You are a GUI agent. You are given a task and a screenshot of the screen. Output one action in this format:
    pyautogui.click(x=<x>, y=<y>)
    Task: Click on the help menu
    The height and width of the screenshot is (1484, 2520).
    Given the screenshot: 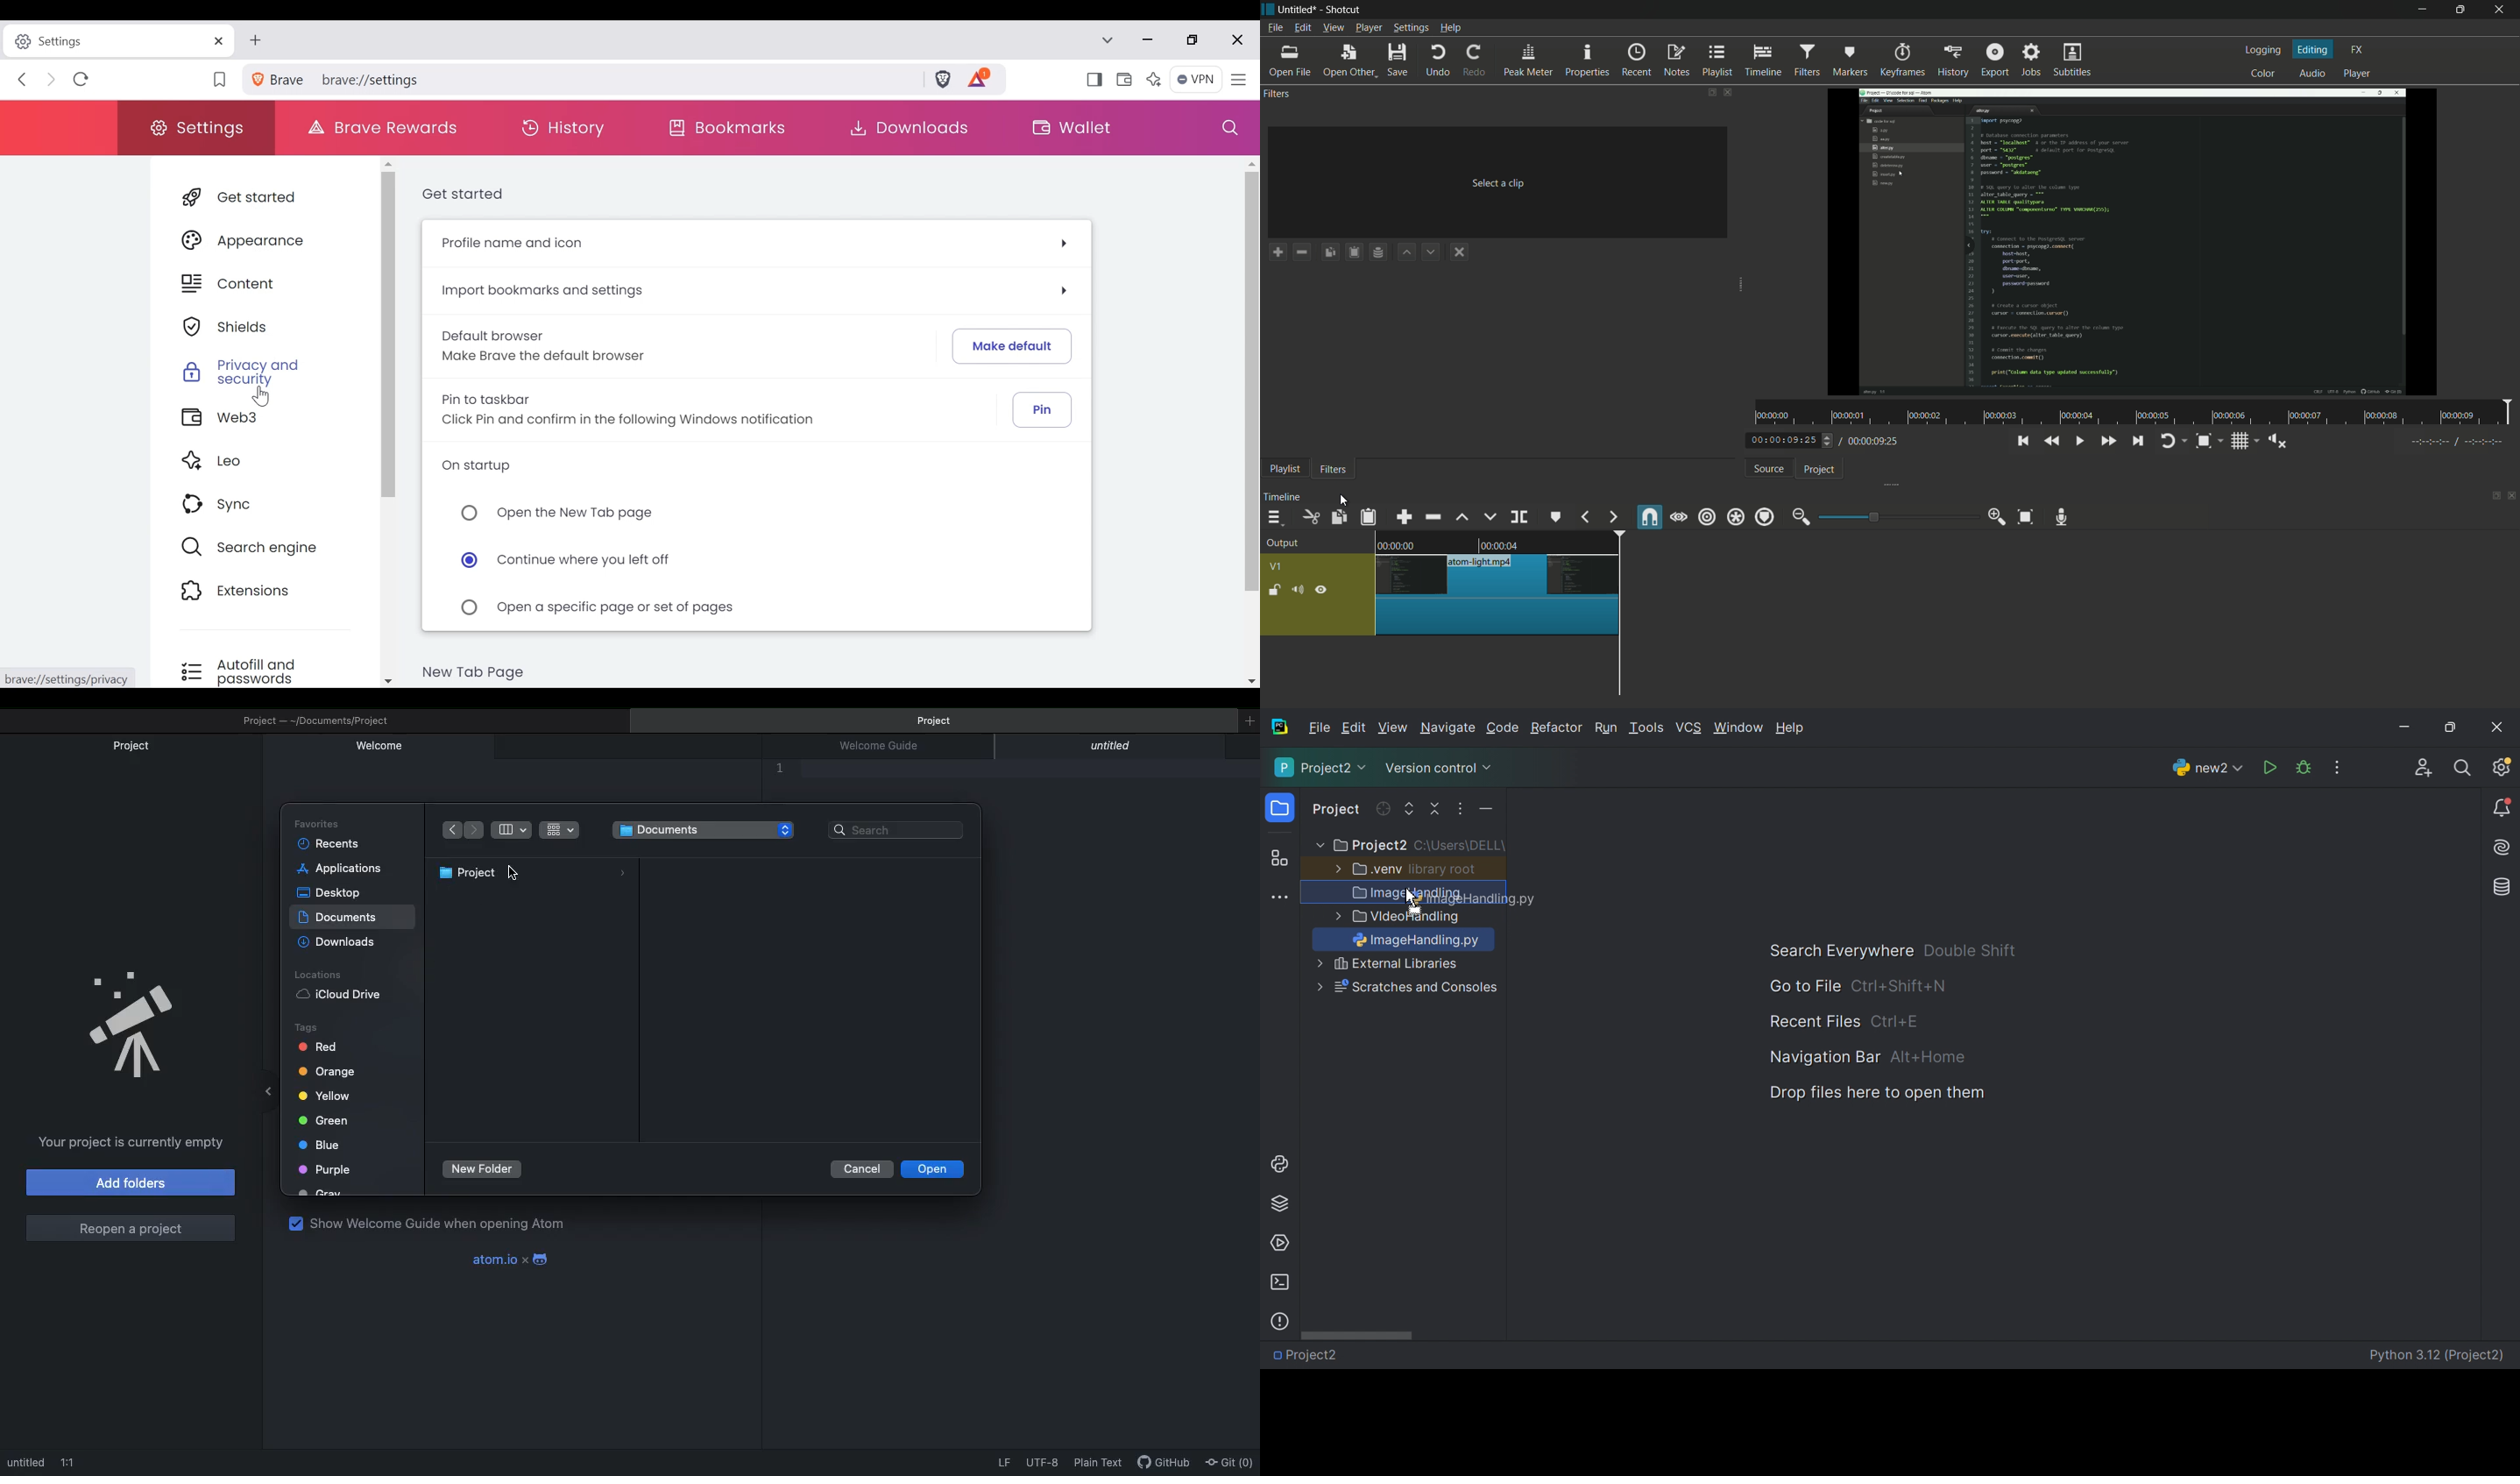 What is the action you would take?
    pyautogui.click(x=1450, y=29)
    